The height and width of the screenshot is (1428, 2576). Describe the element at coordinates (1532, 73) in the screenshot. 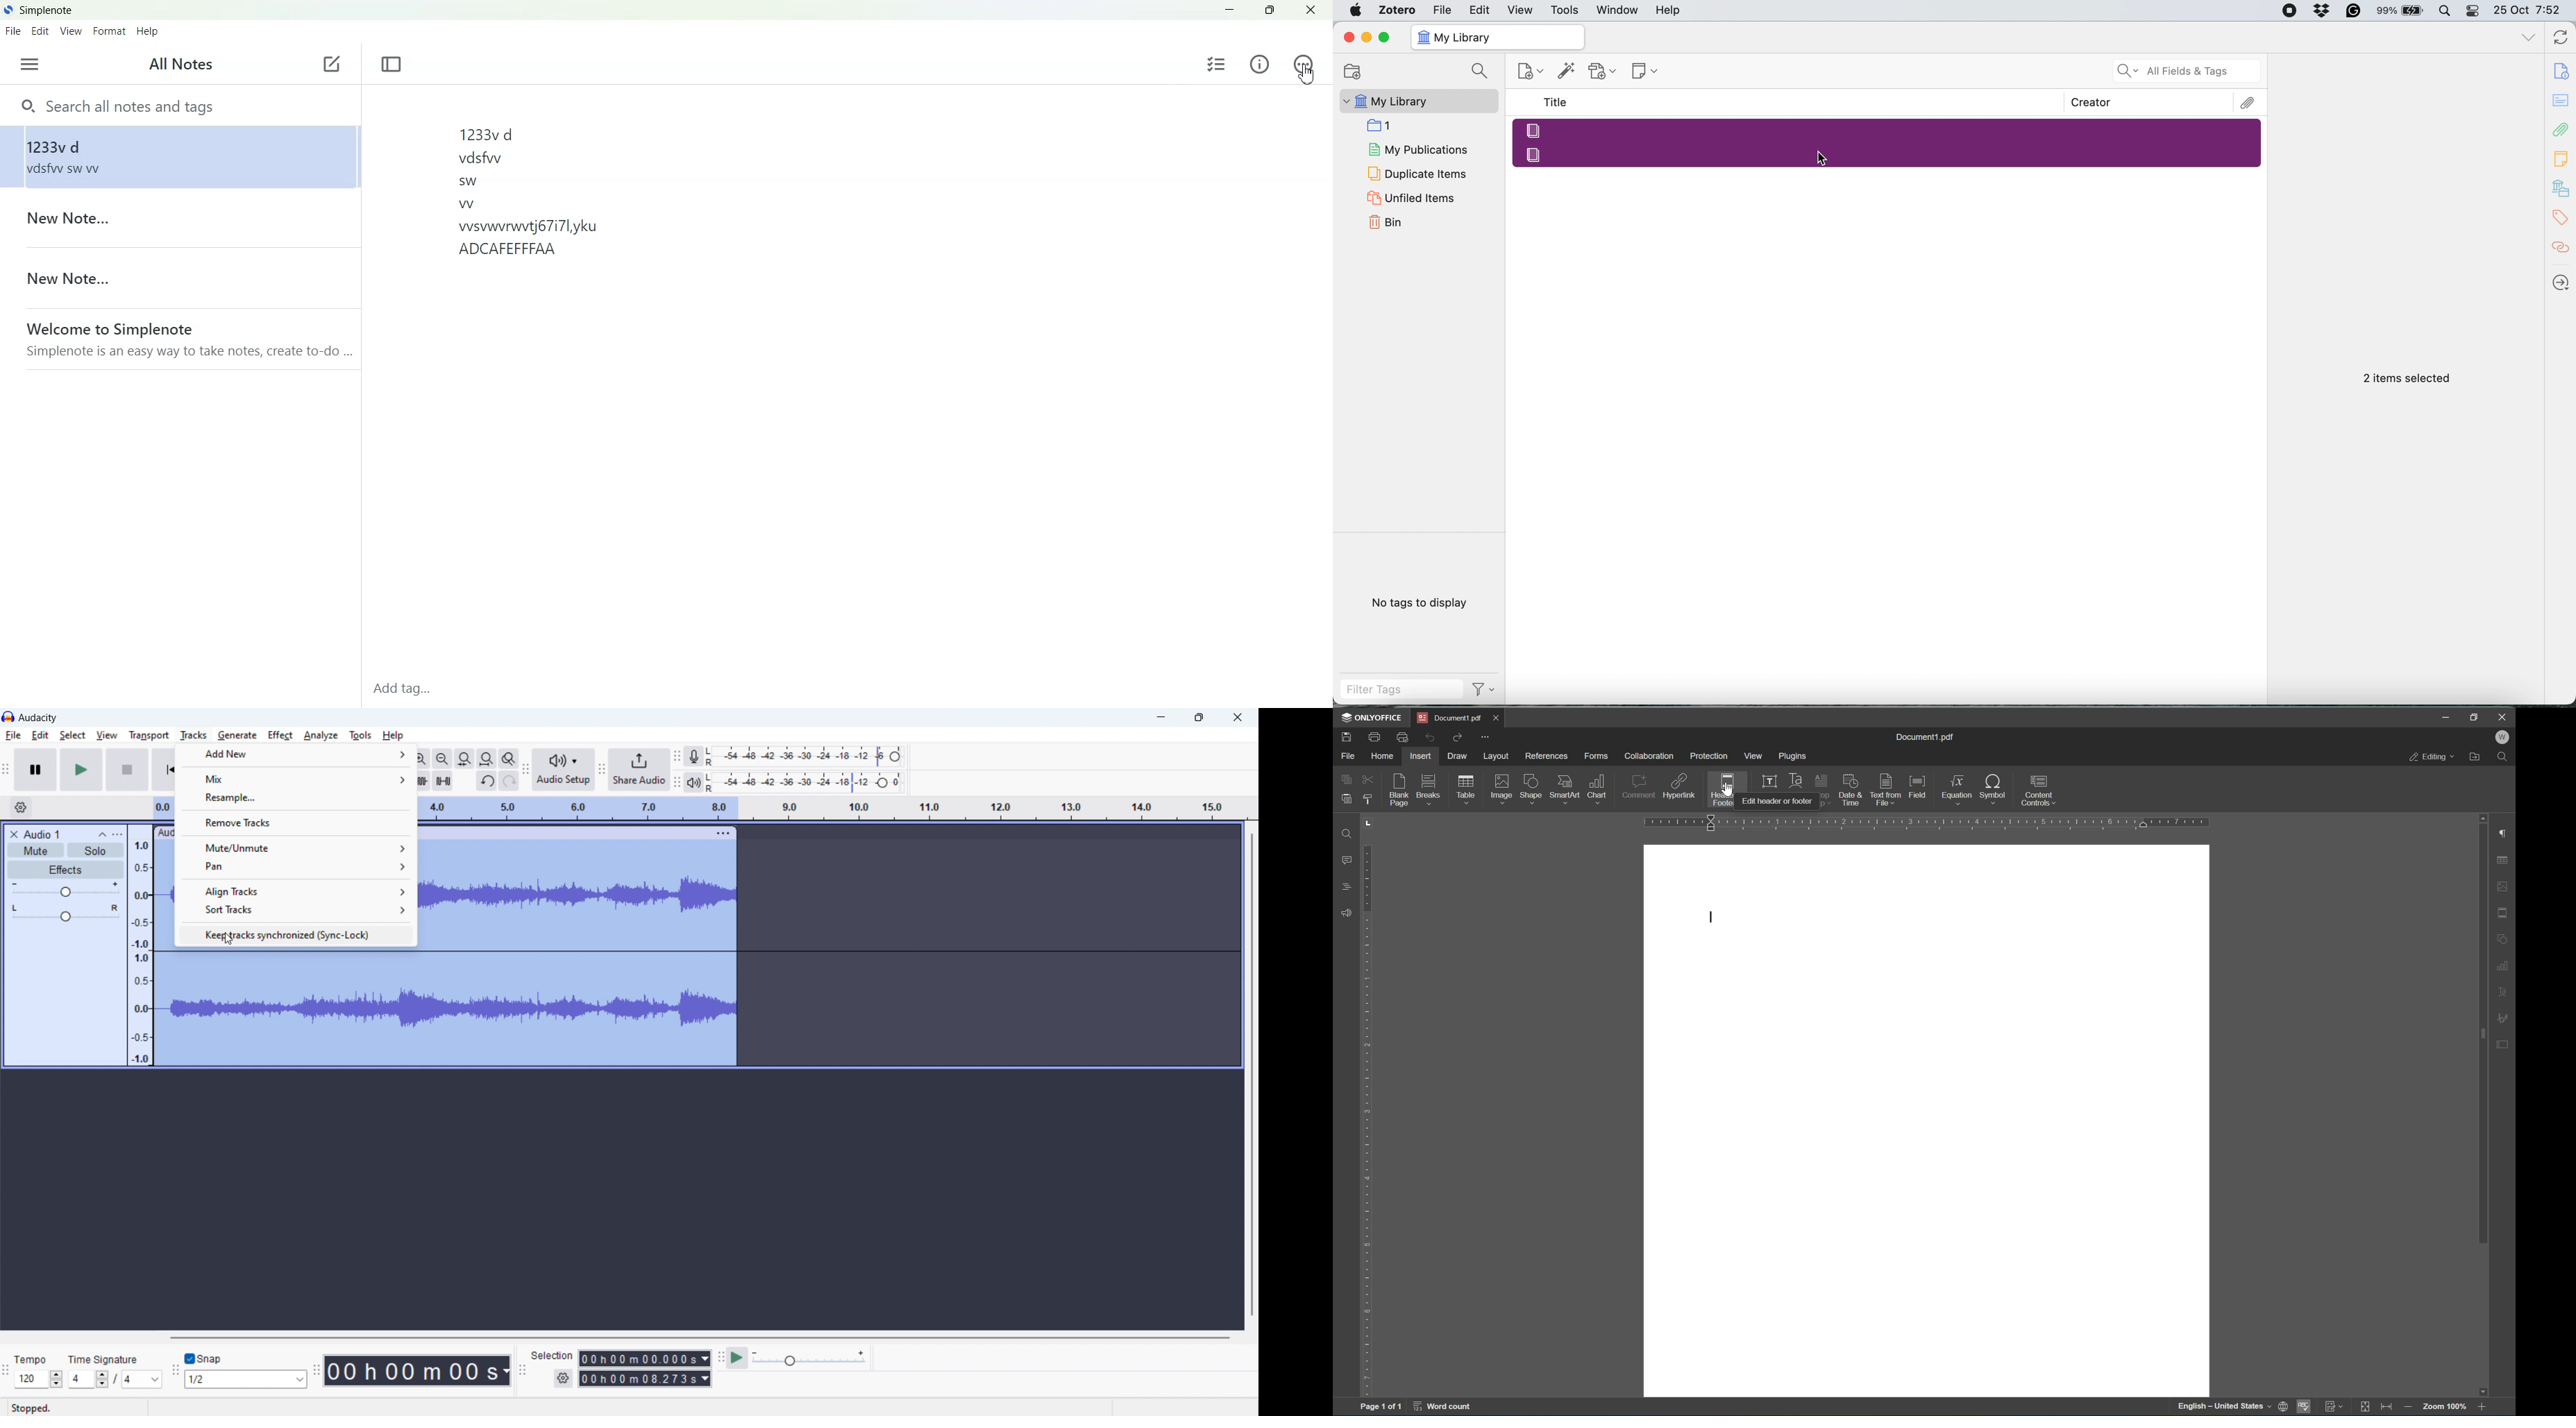

I see `New Item` at that location.